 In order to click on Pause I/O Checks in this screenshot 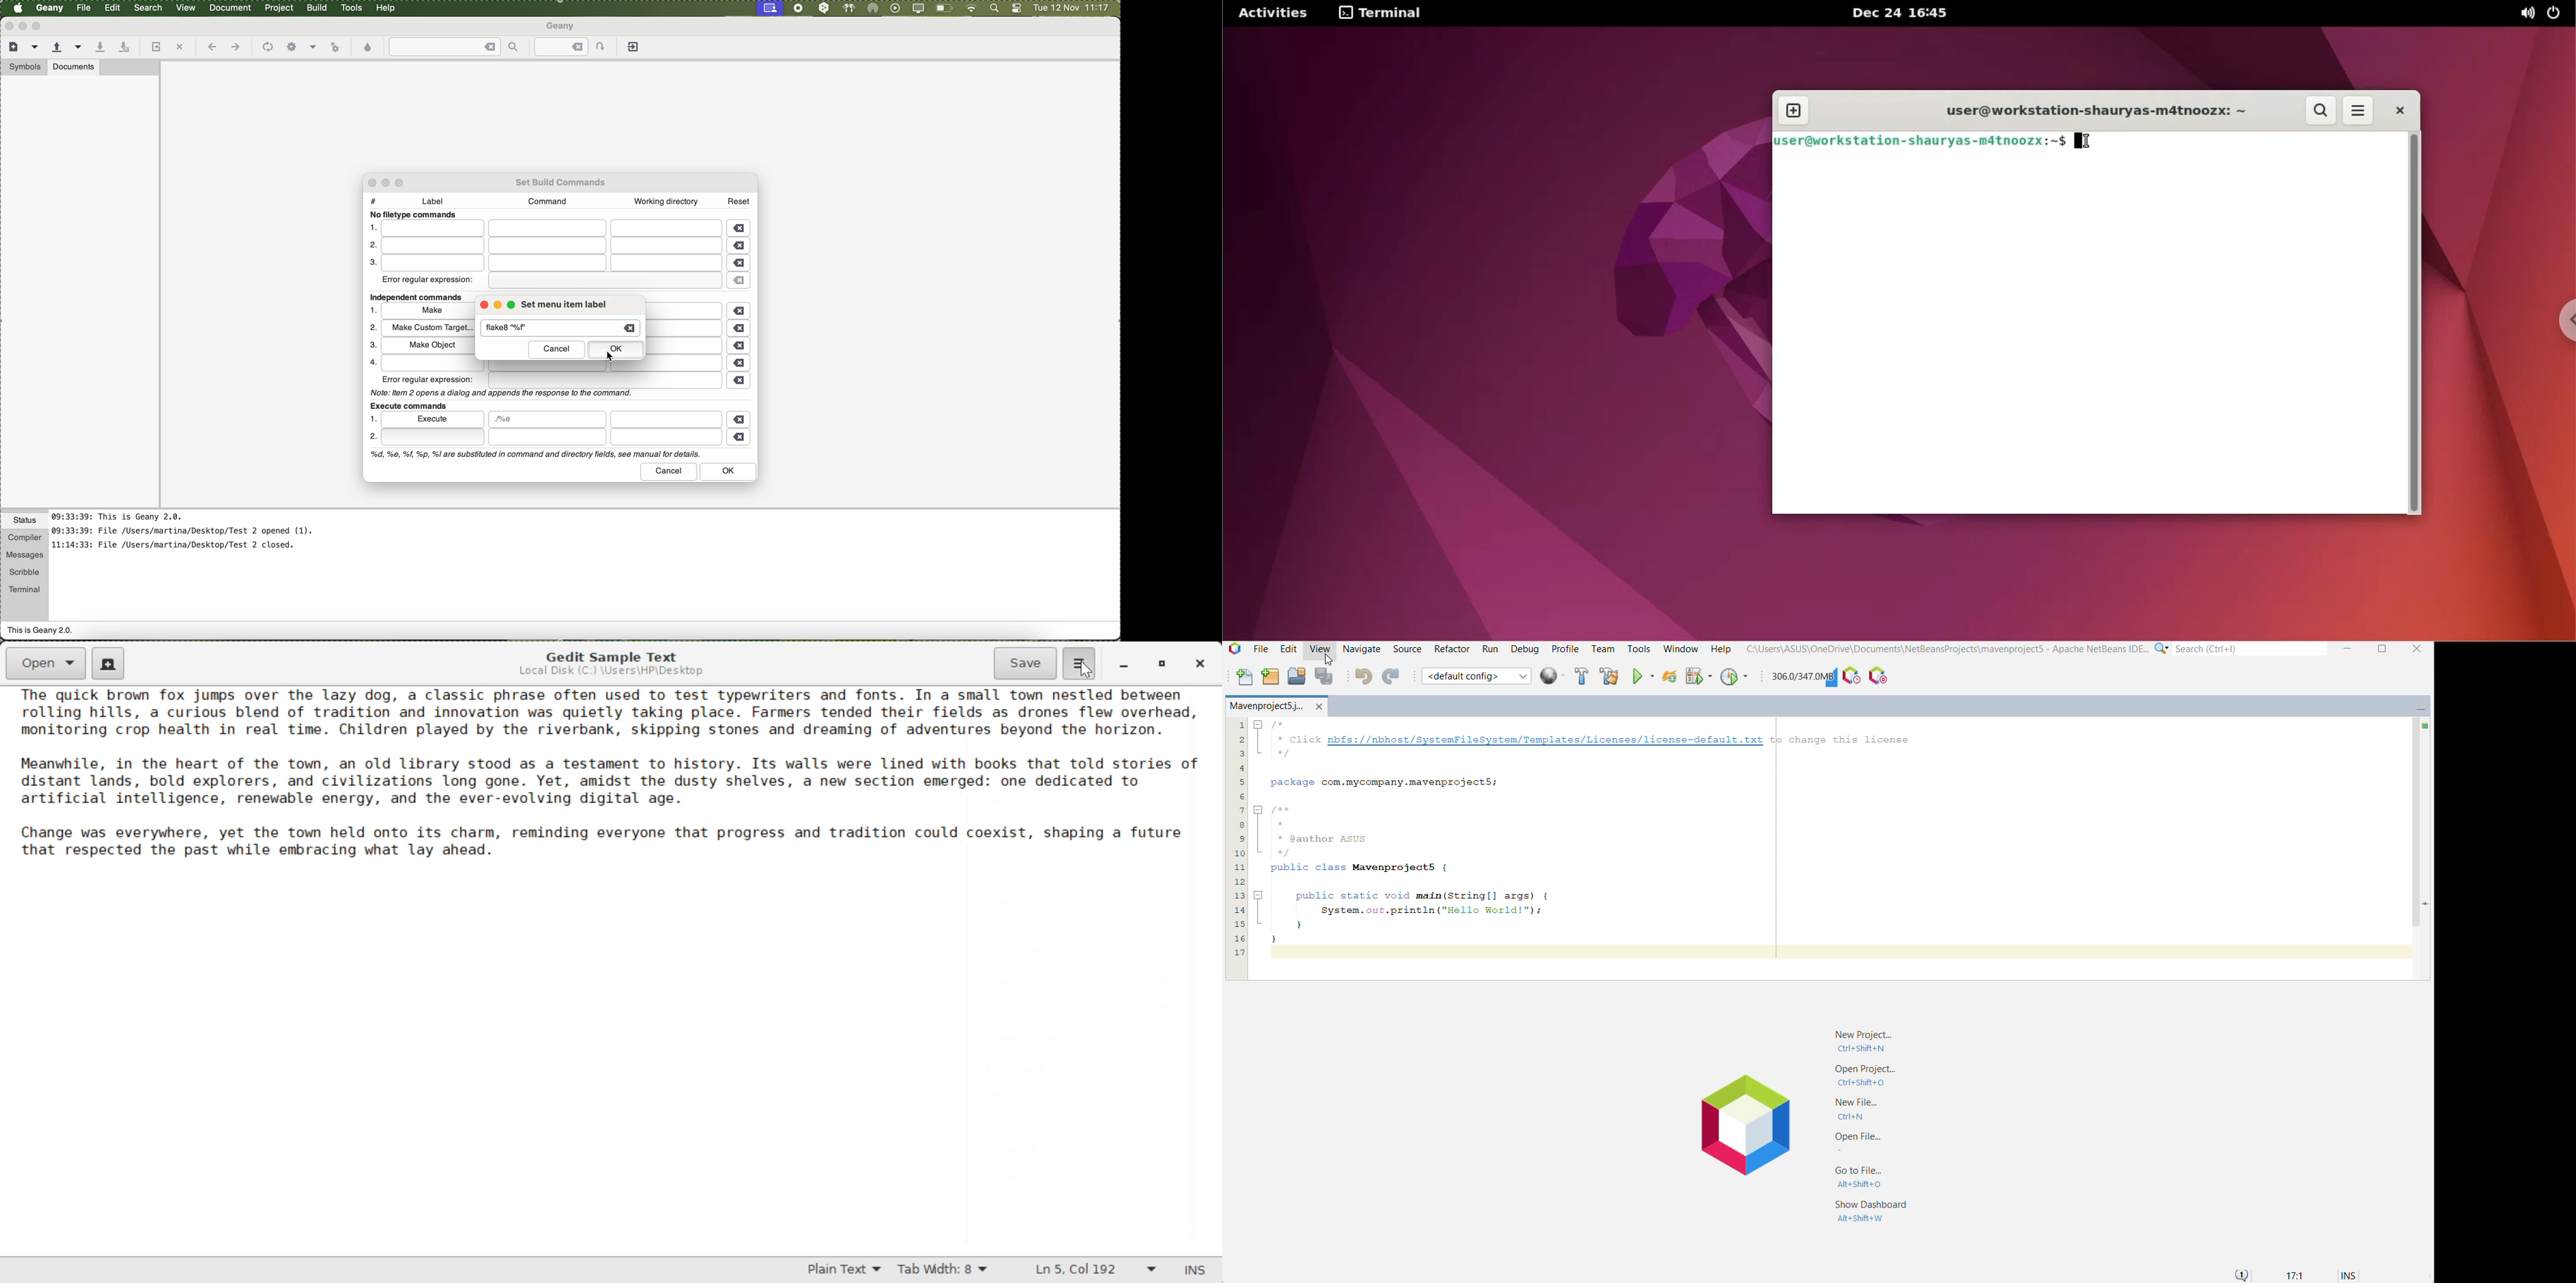, I will do `click(1879, 677)`.